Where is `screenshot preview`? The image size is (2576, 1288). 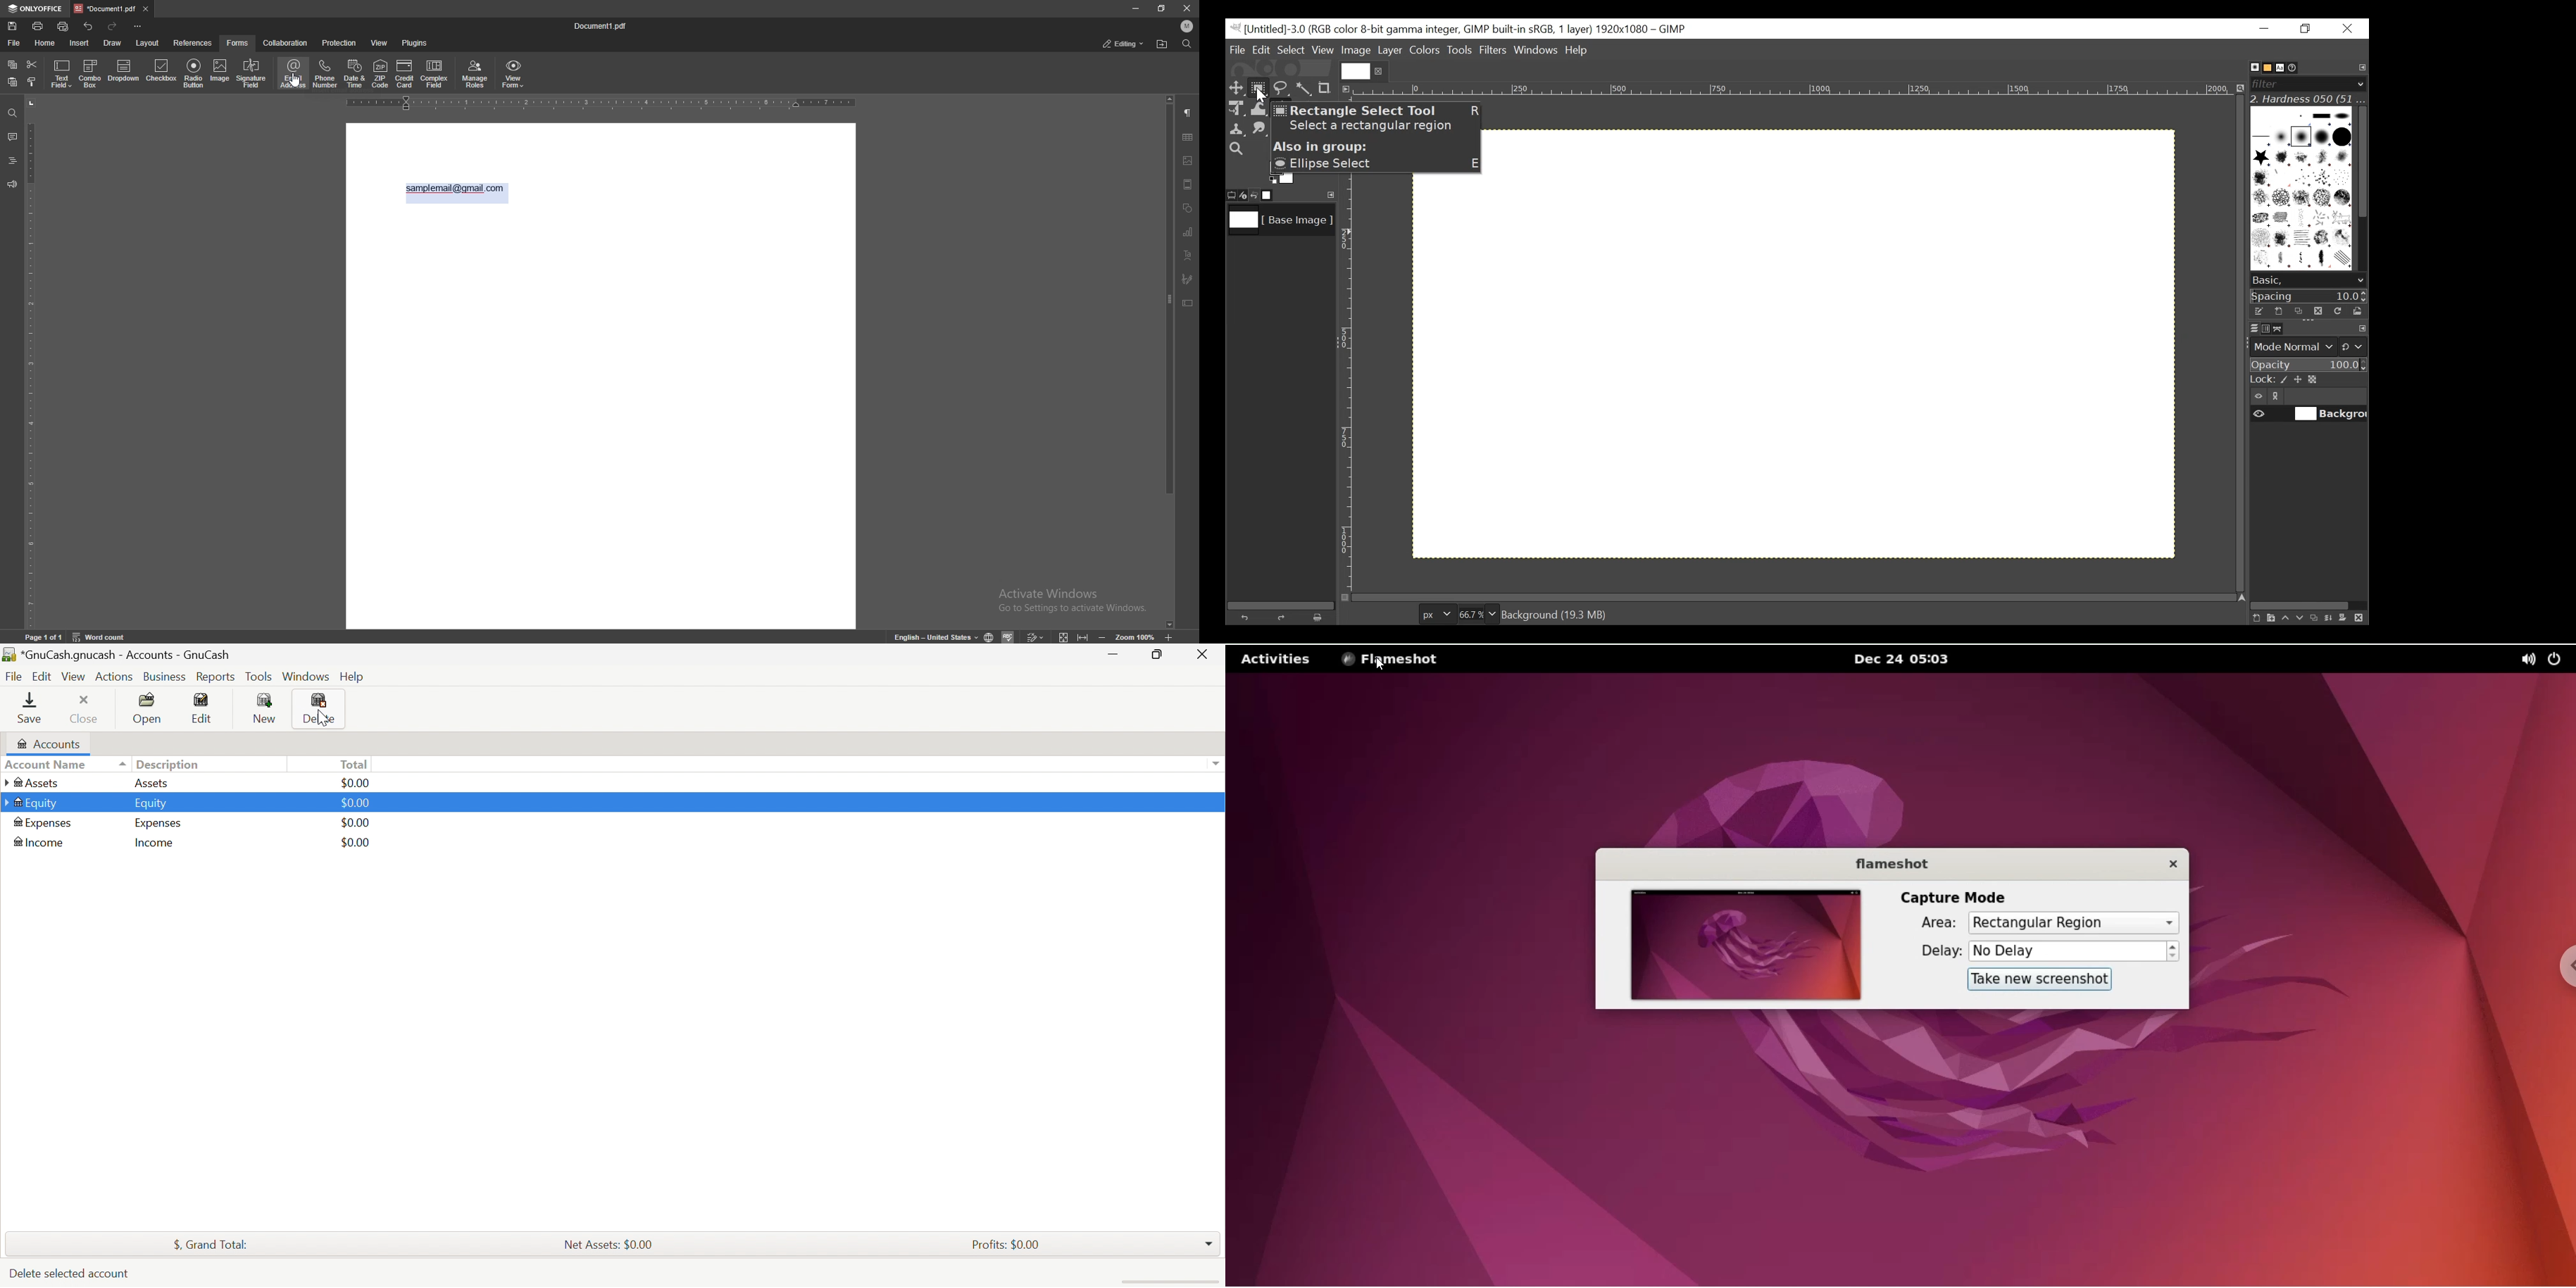 screenshot preview is located at coordinates (1738, 944).